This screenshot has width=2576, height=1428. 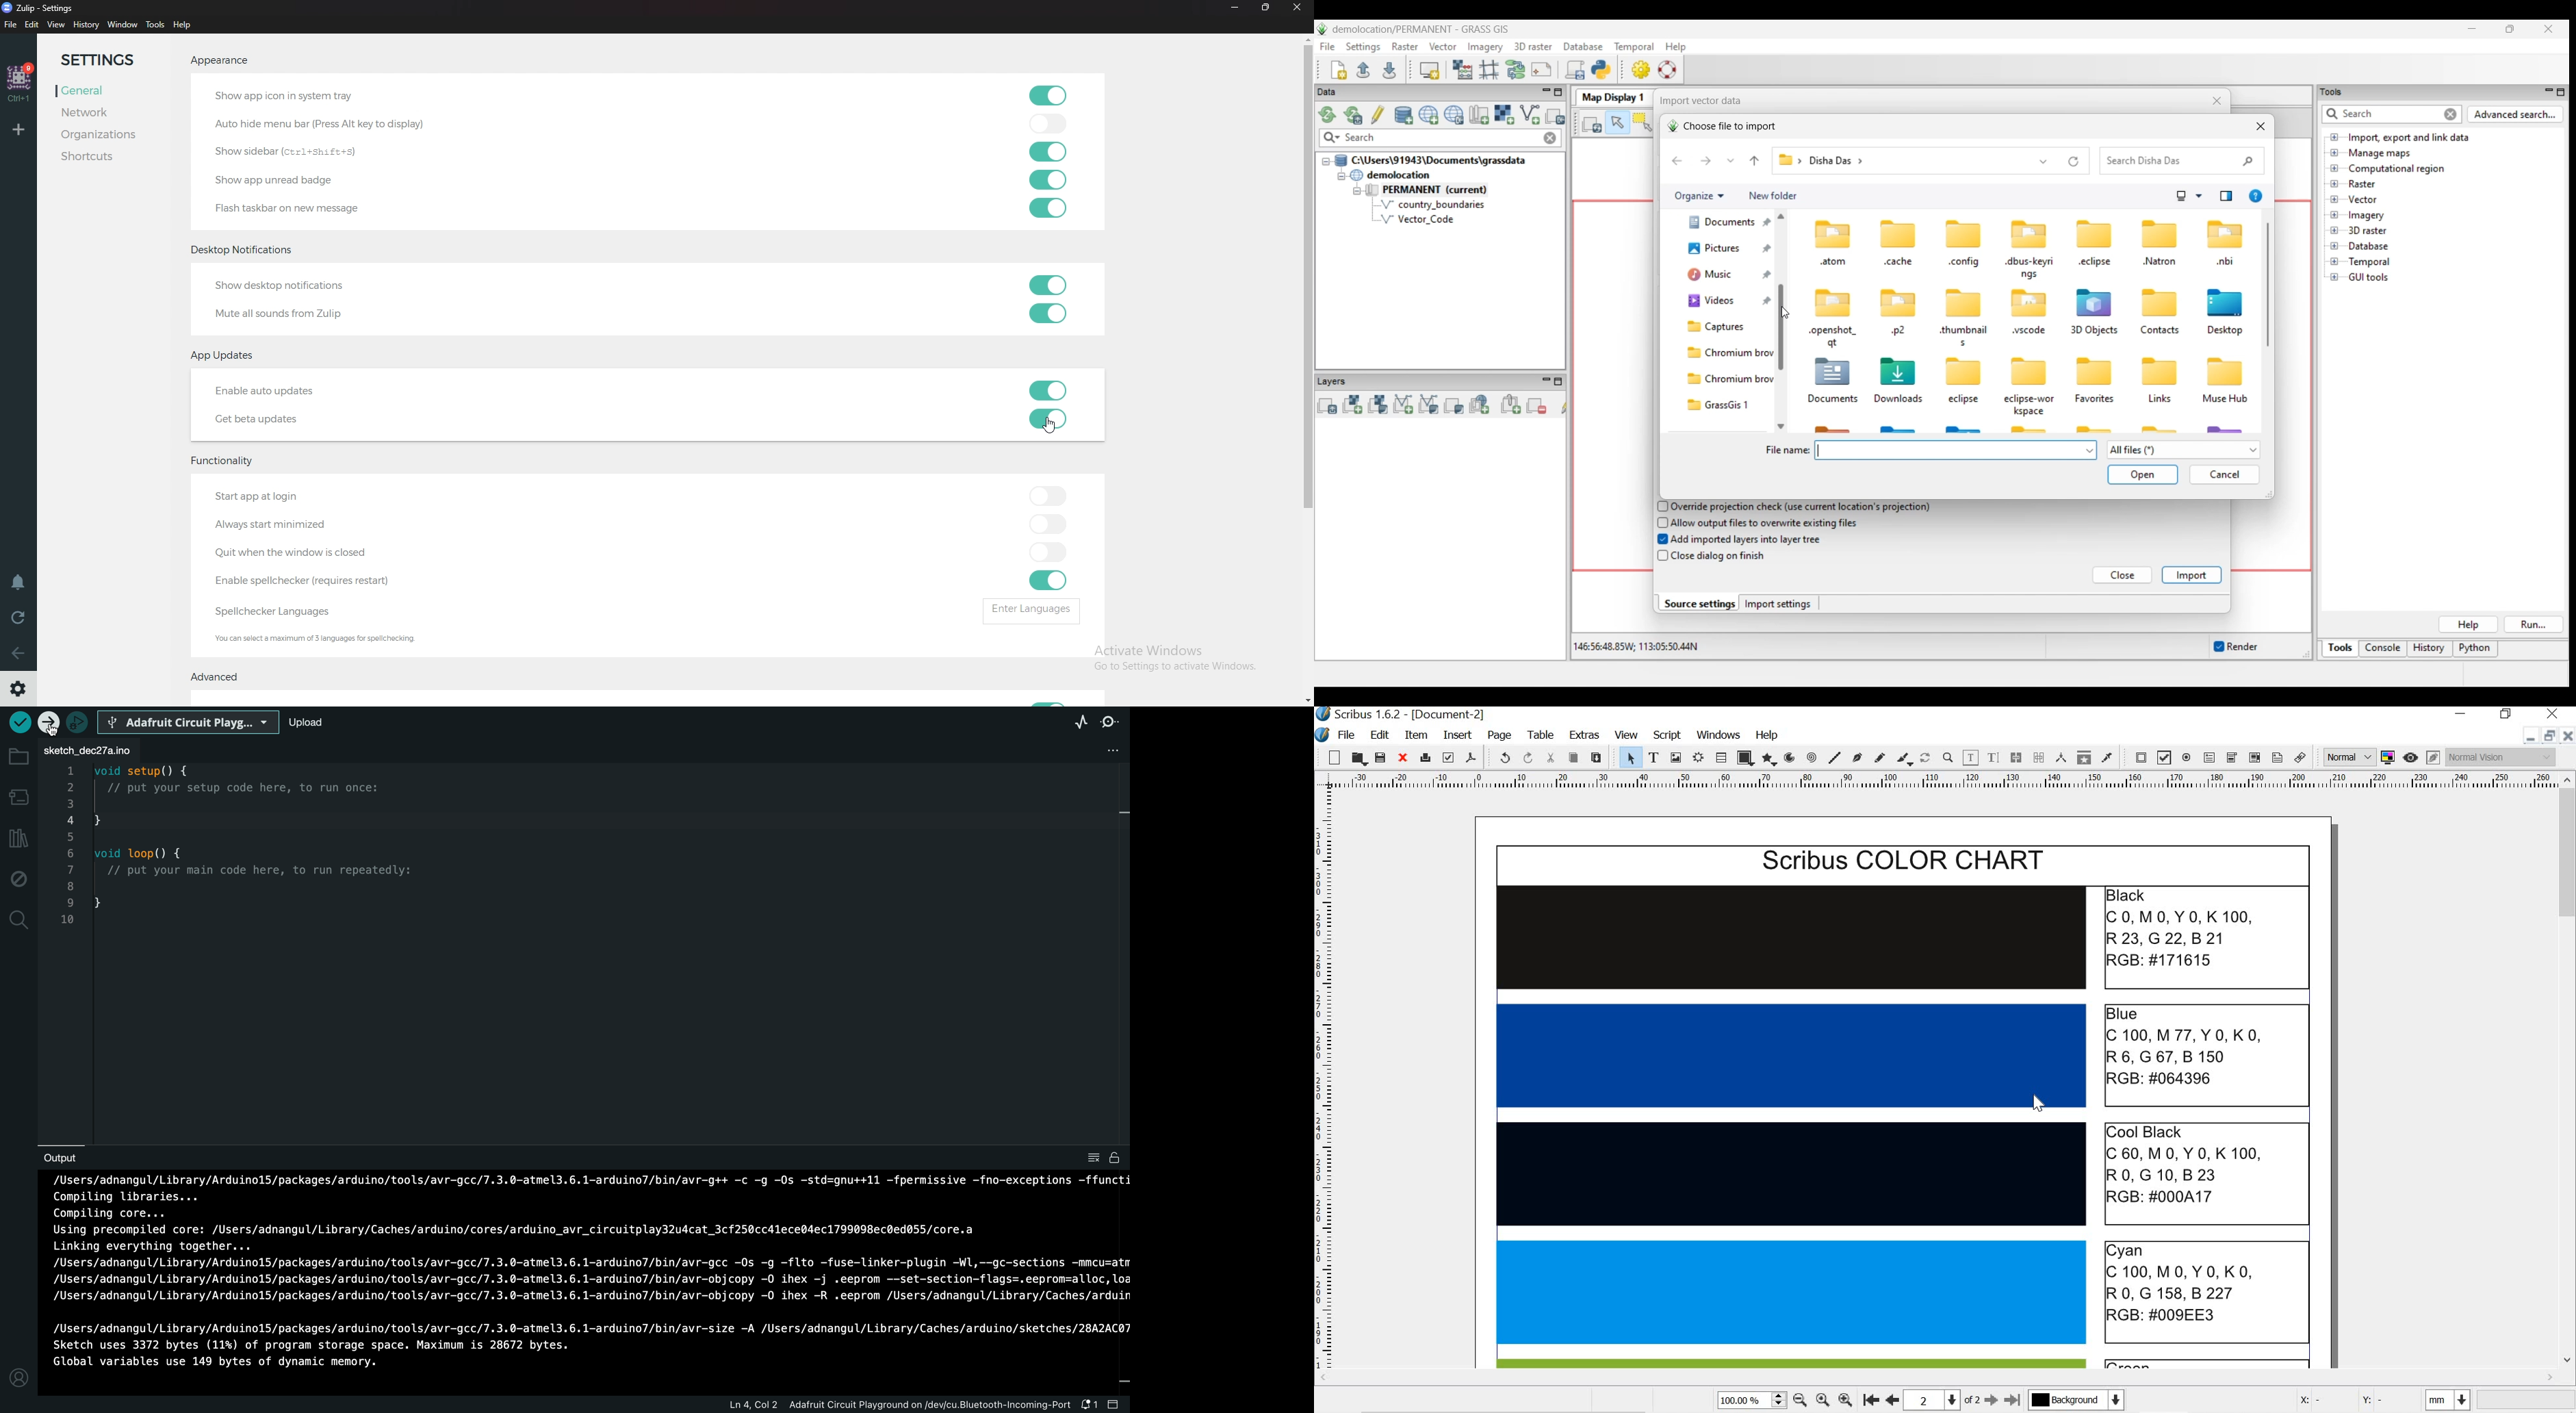 What do you see at coordinates (2076, 1400) in the screenshot?
I see `Background color` at bounding box center [2076, 1400].